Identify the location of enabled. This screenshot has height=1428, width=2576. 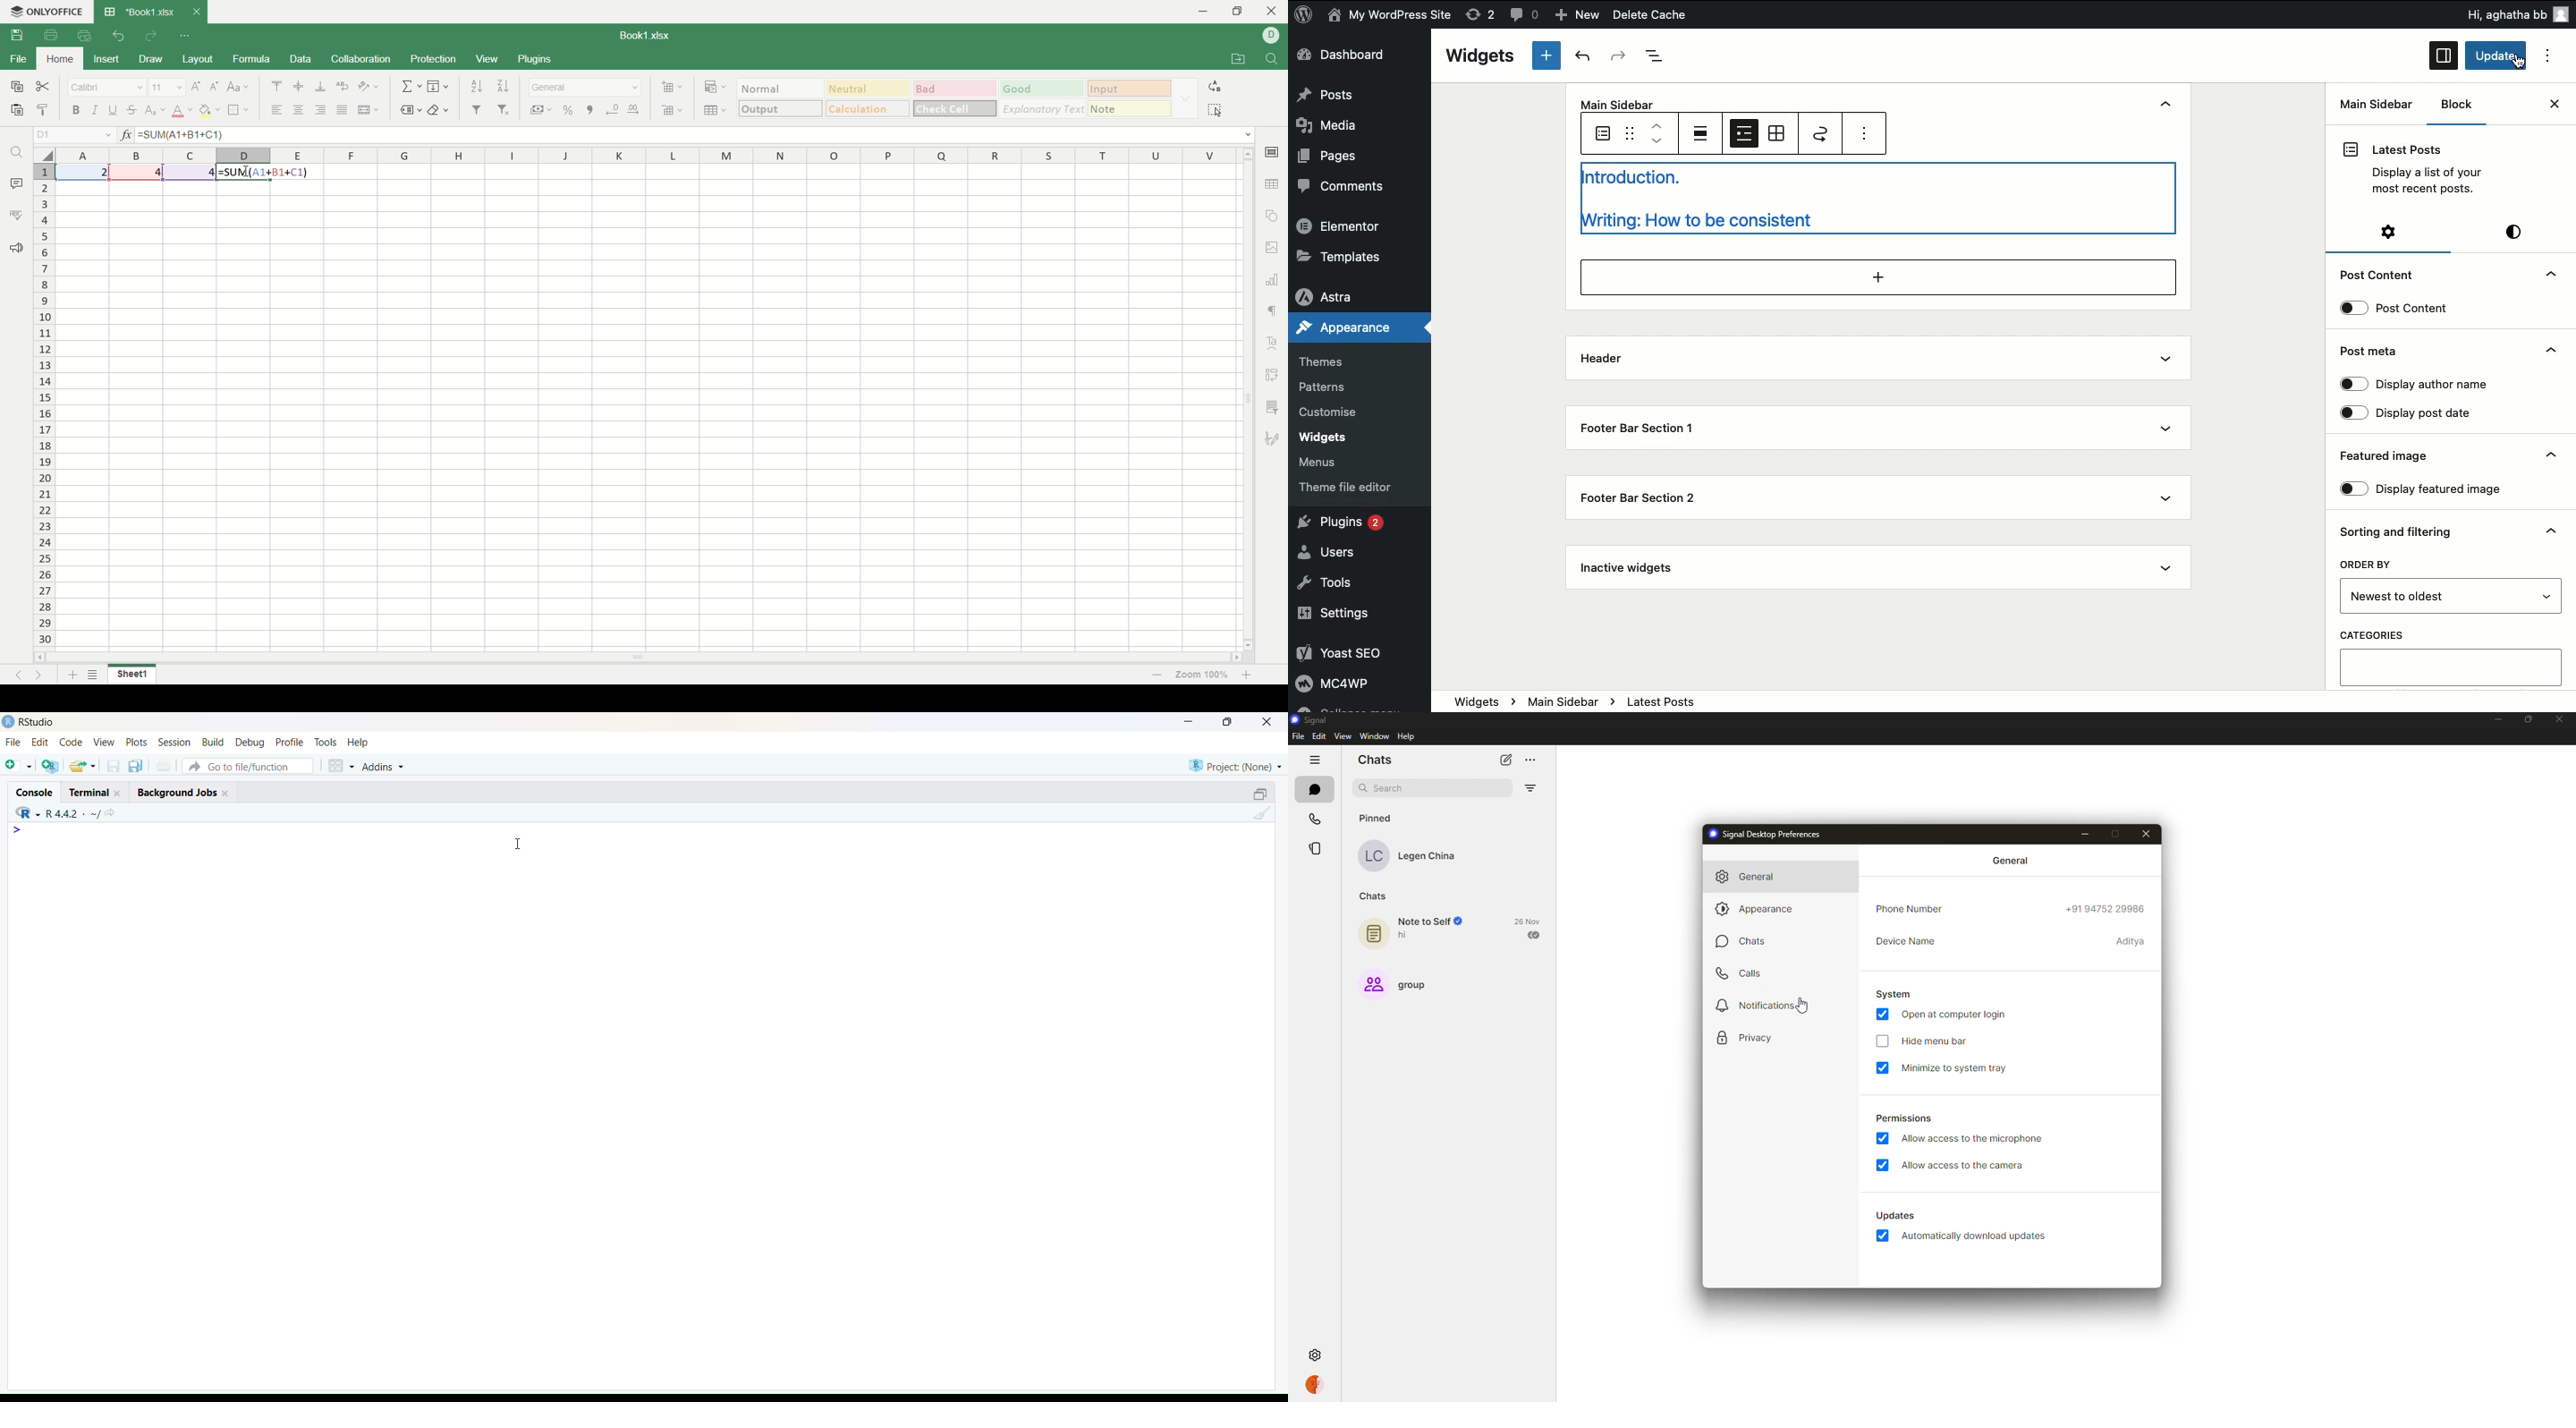
(1881, 1138).